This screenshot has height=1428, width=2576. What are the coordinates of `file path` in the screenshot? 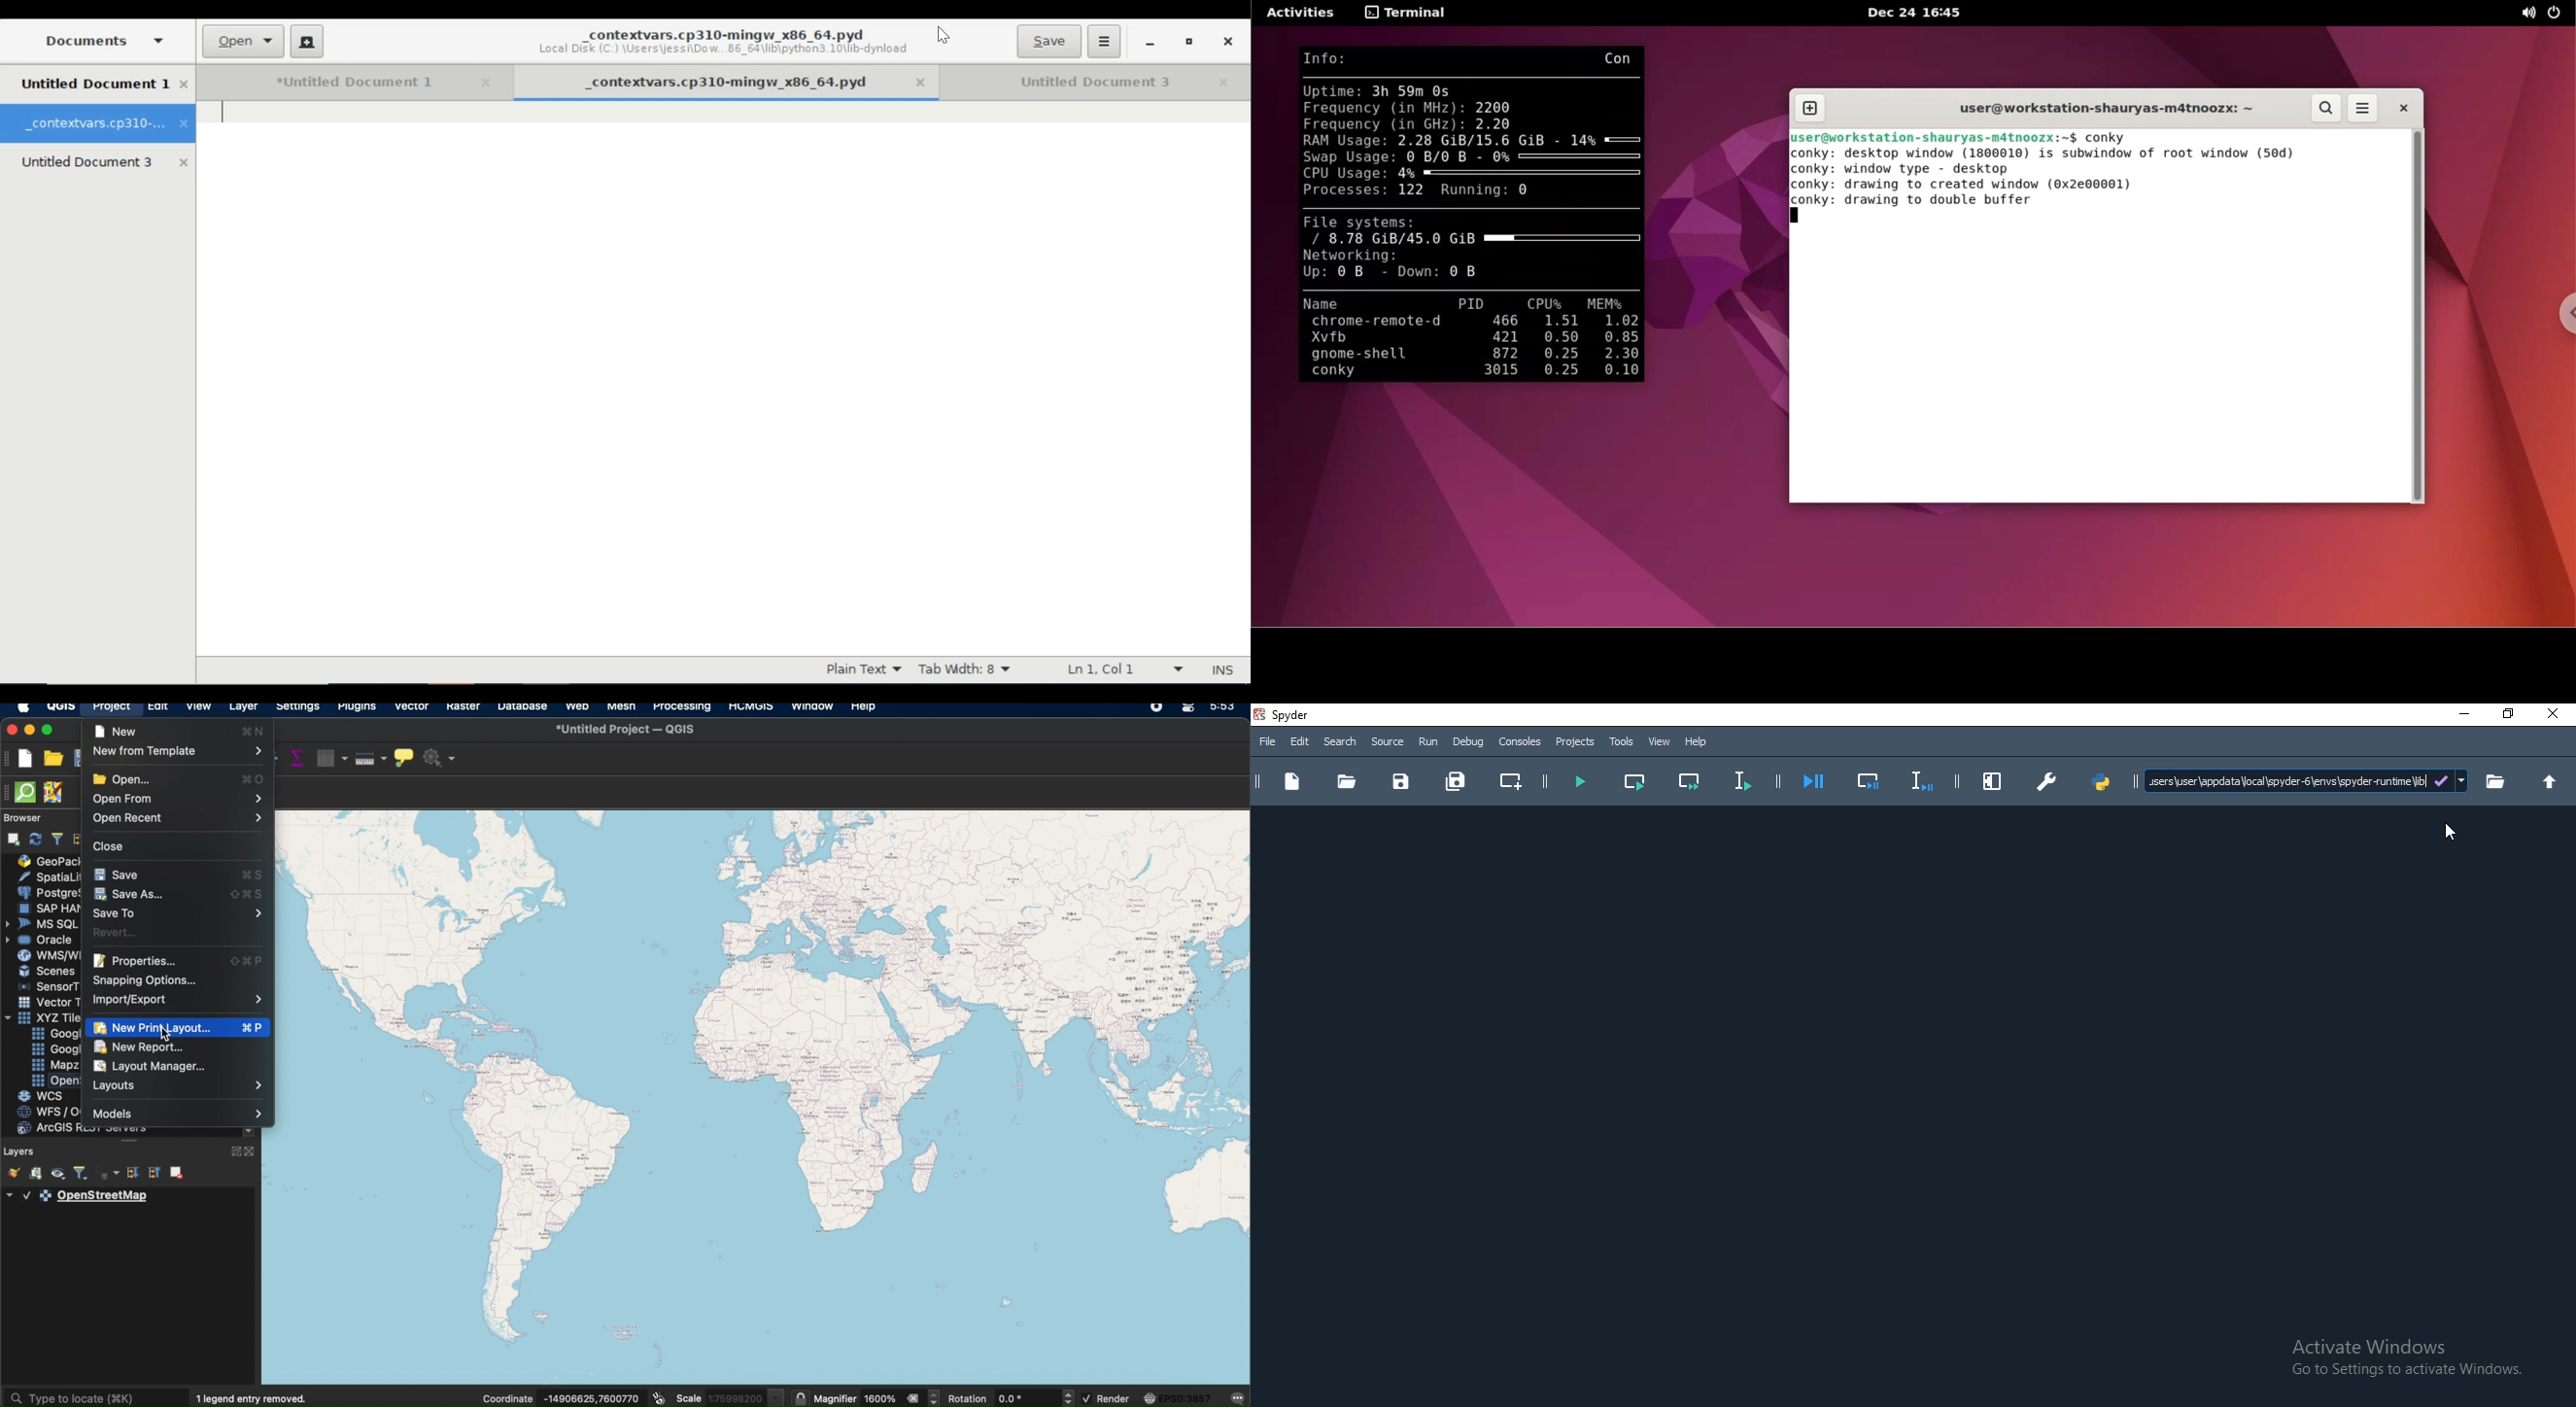 It's located at (2306, 782).